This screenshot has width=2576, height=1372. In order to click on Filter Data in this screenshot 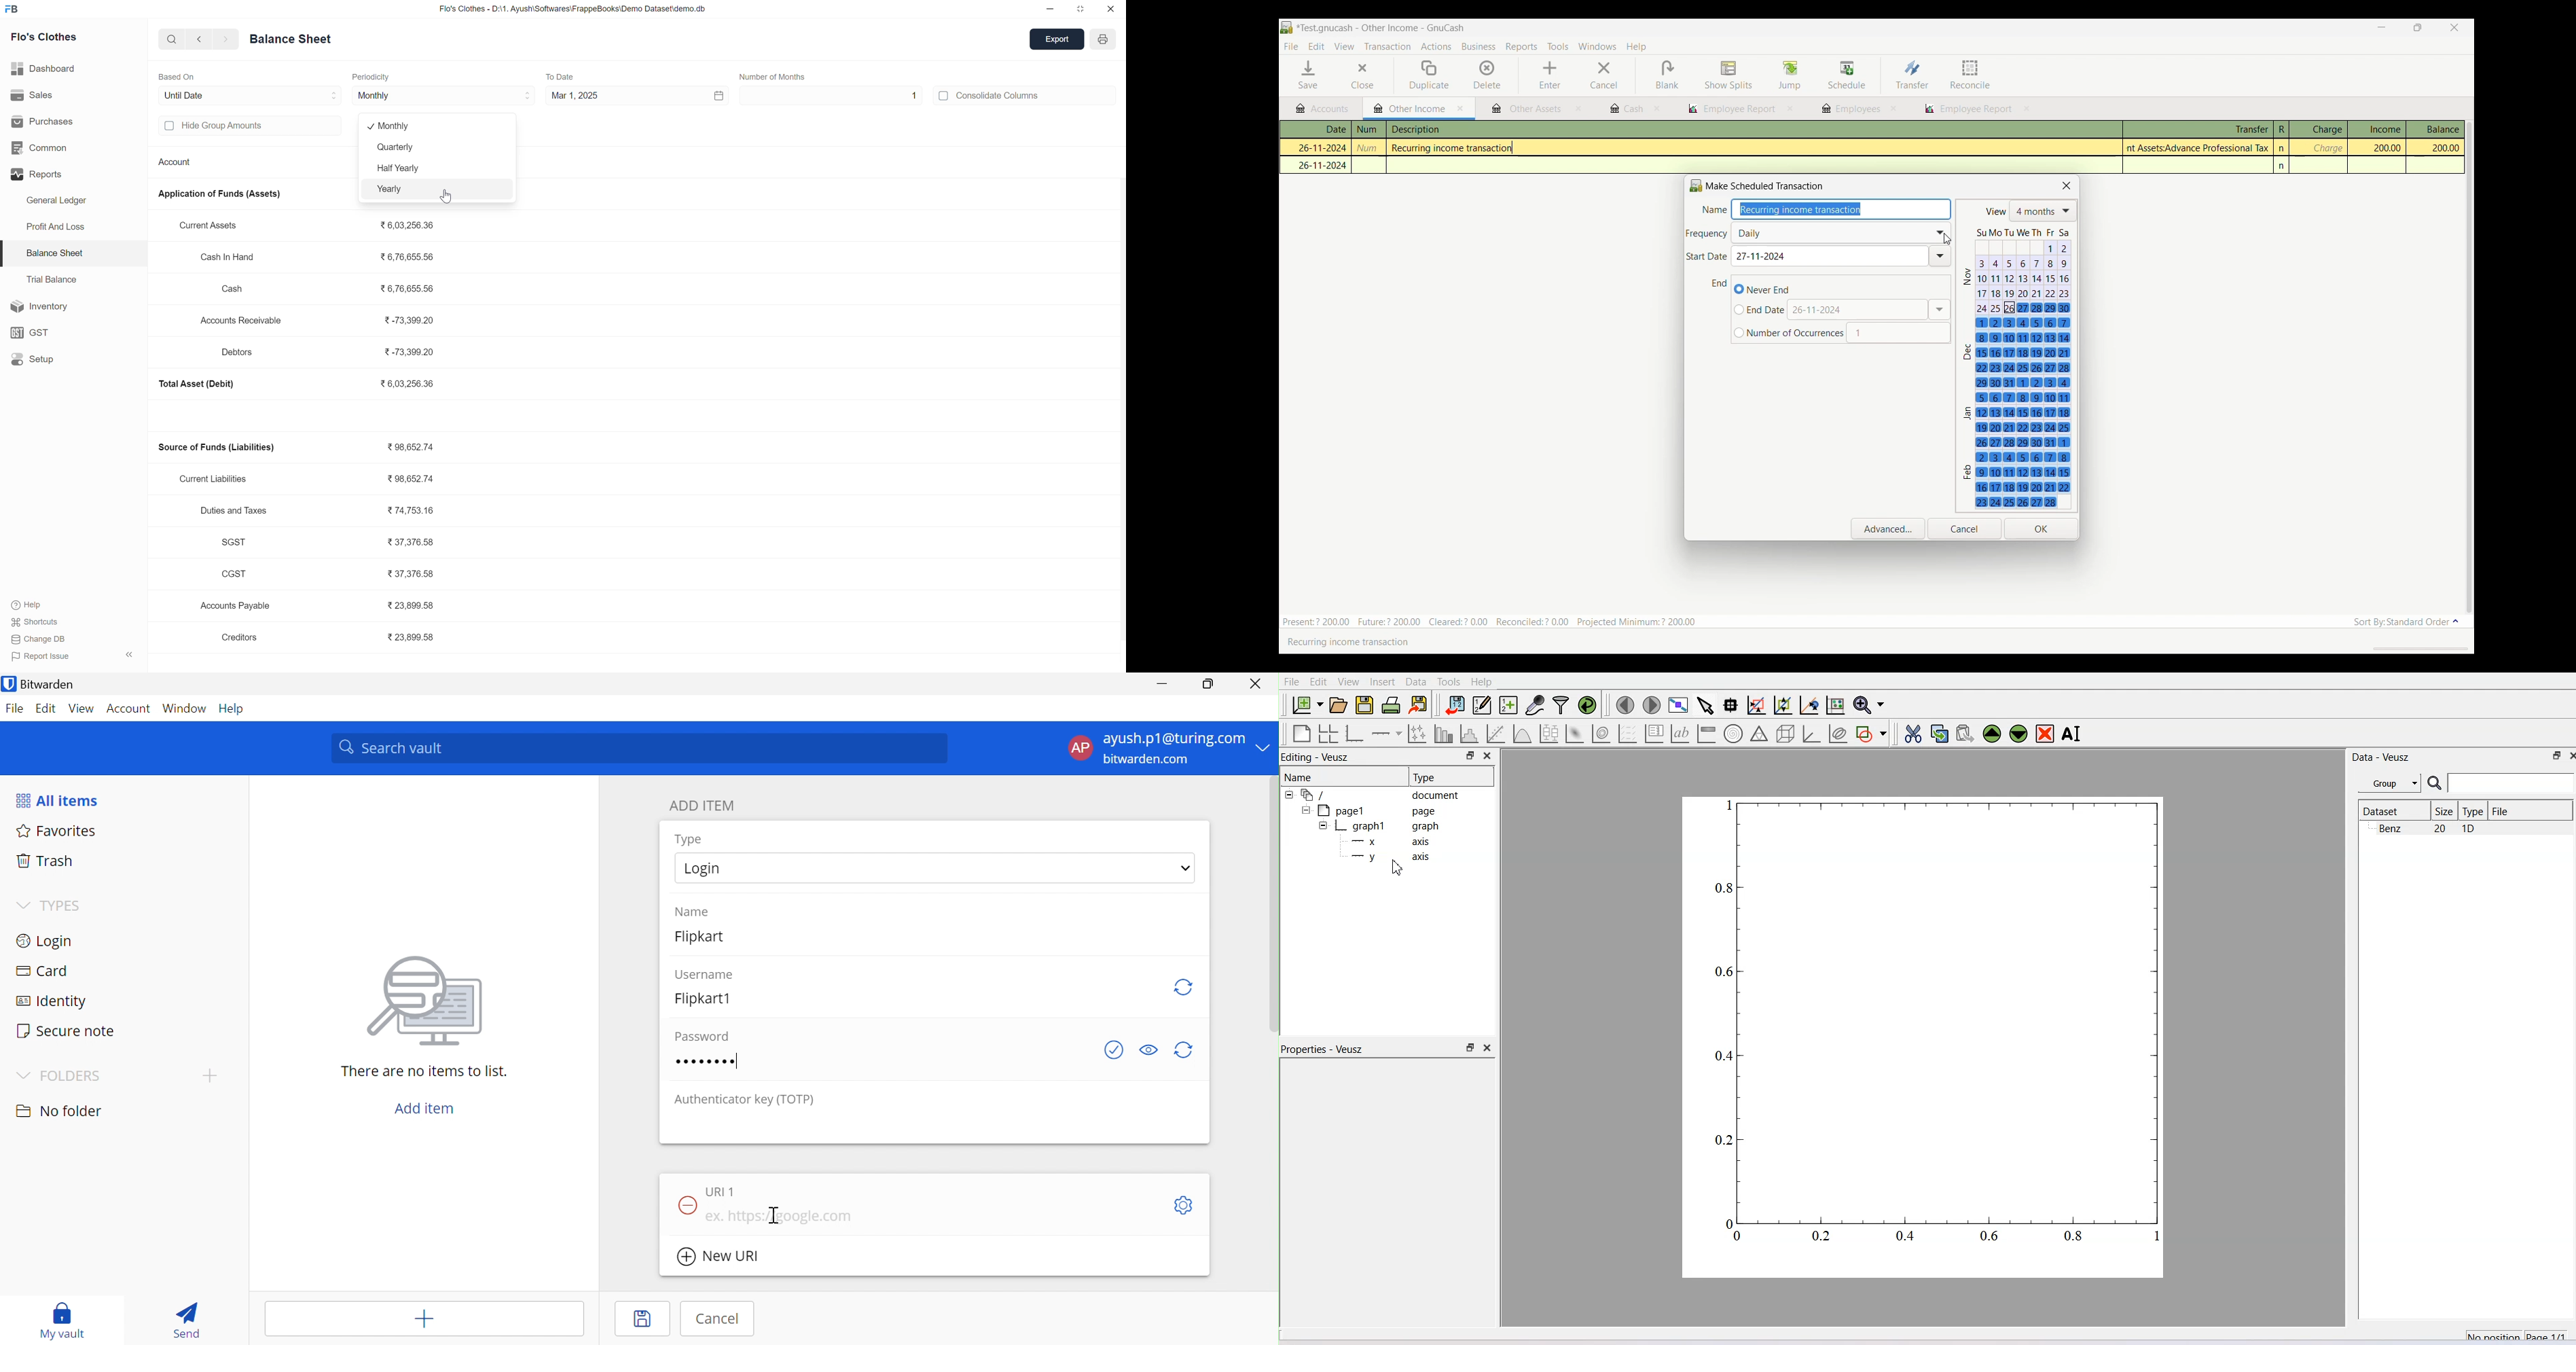, I will do `click(1562, 704)`.